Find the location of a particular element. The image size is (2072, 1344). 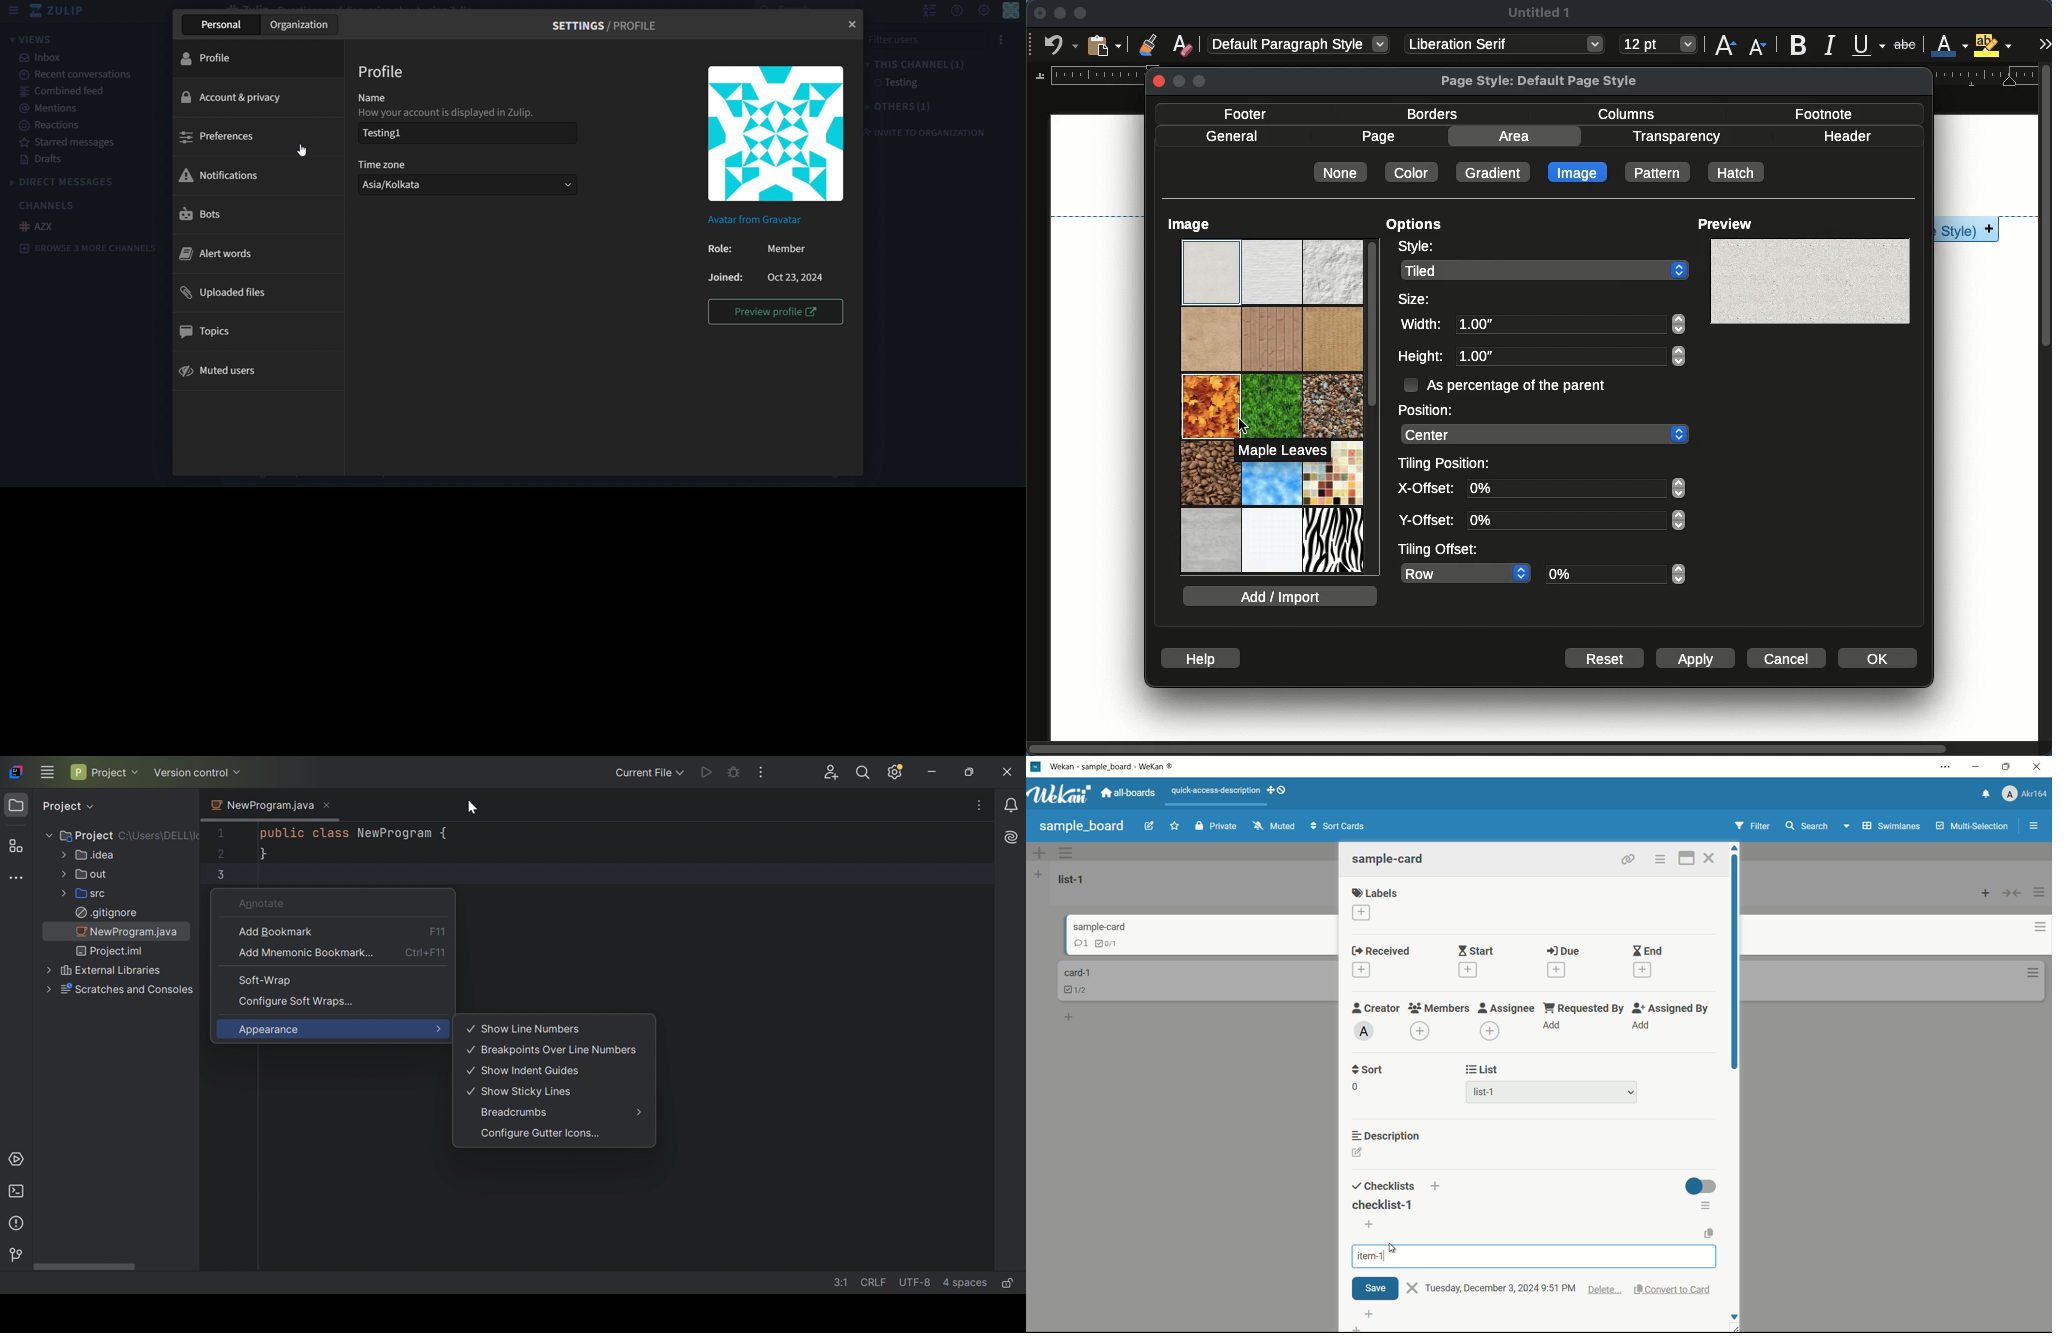

add swimlane is located at coordinates (1039, 852).